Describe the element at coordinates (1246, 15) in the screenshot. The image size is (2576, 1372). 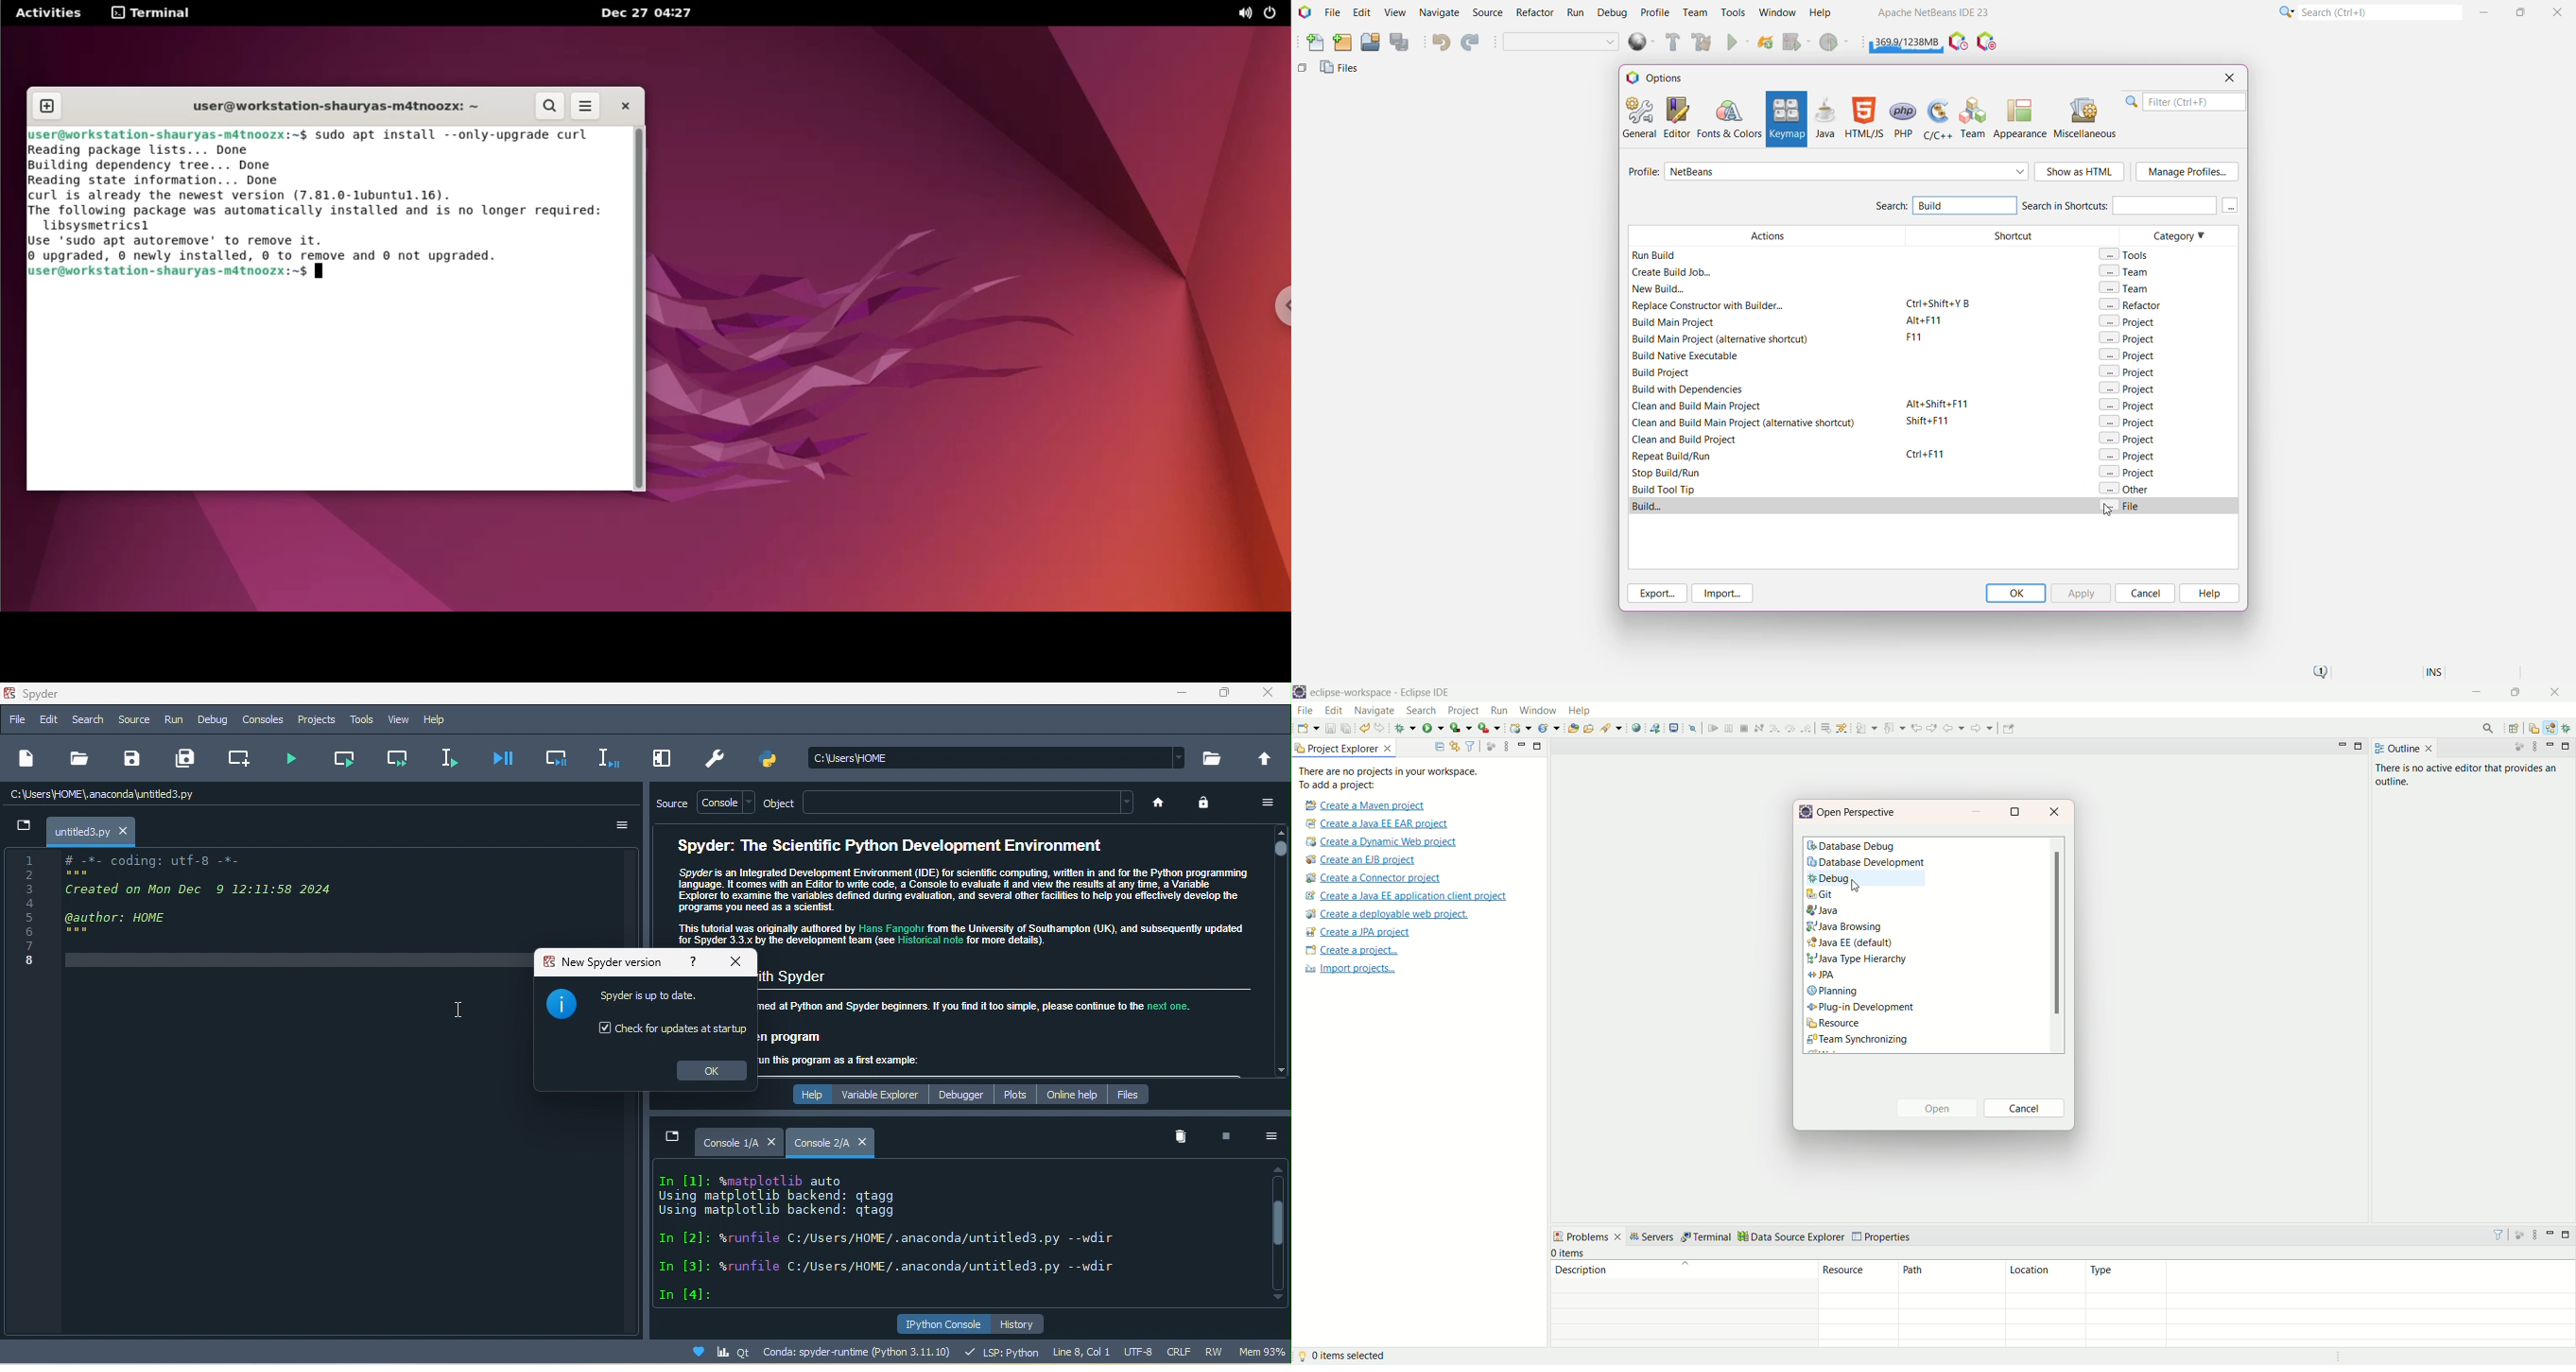
I see `sound option` at that location.